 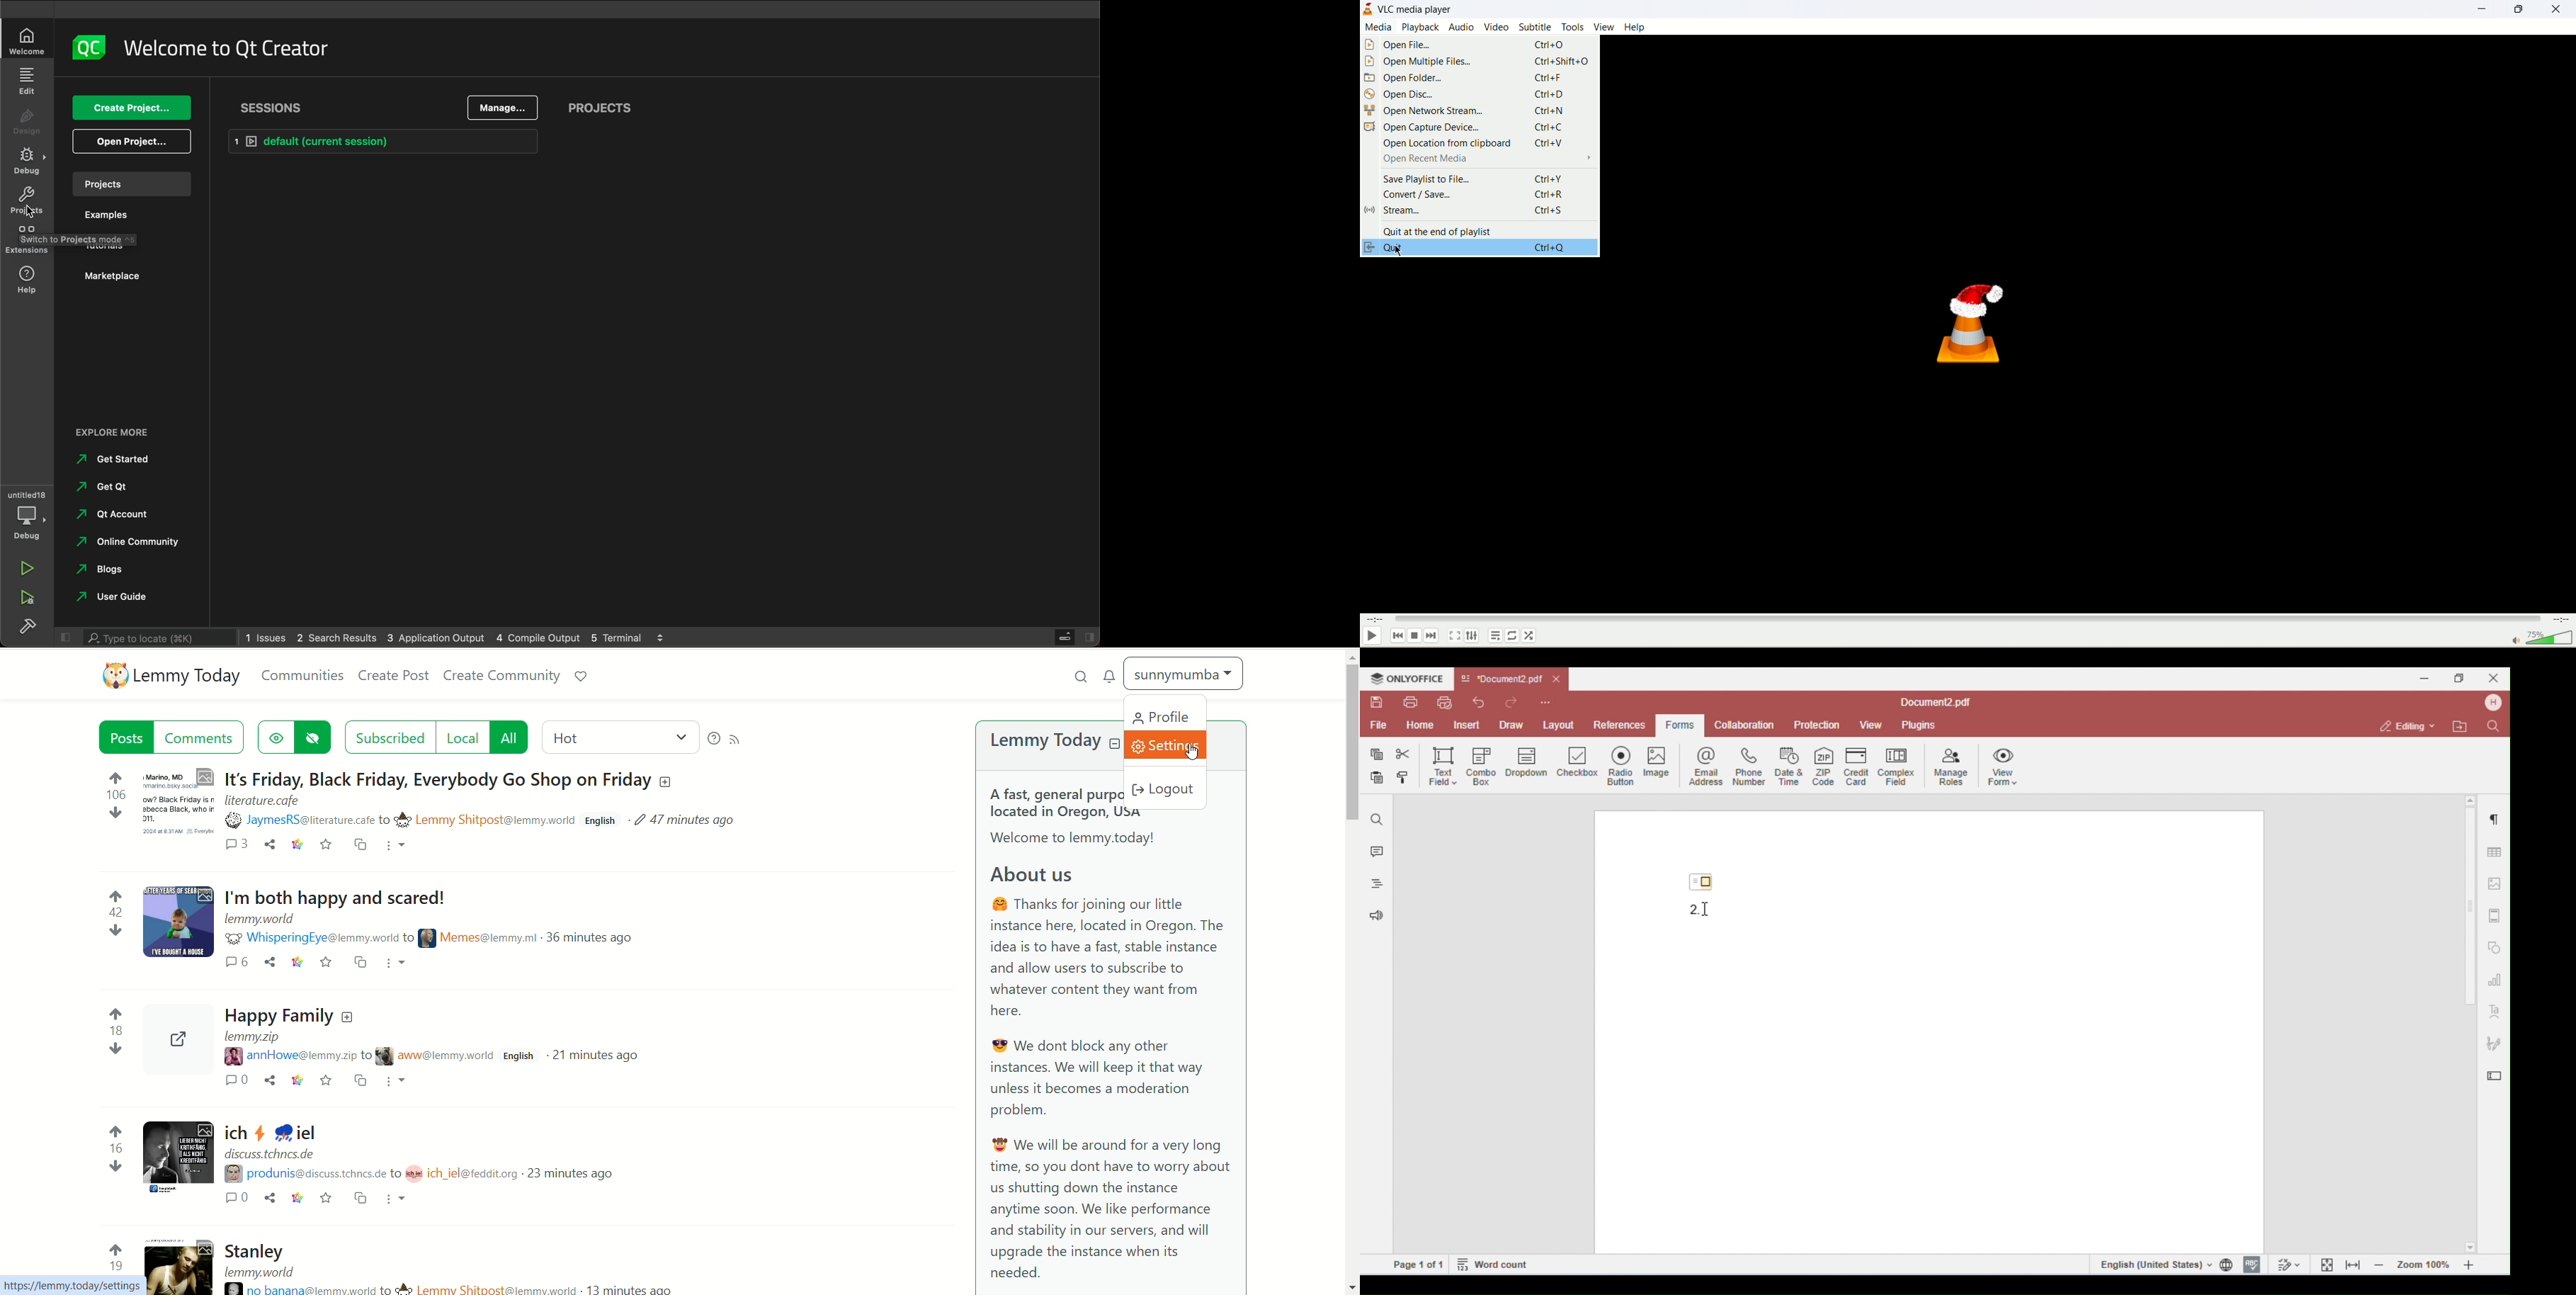 What do you see at coordinates (326, 847) in the screenshot?
I see `save` at bounding box center [326, 847].